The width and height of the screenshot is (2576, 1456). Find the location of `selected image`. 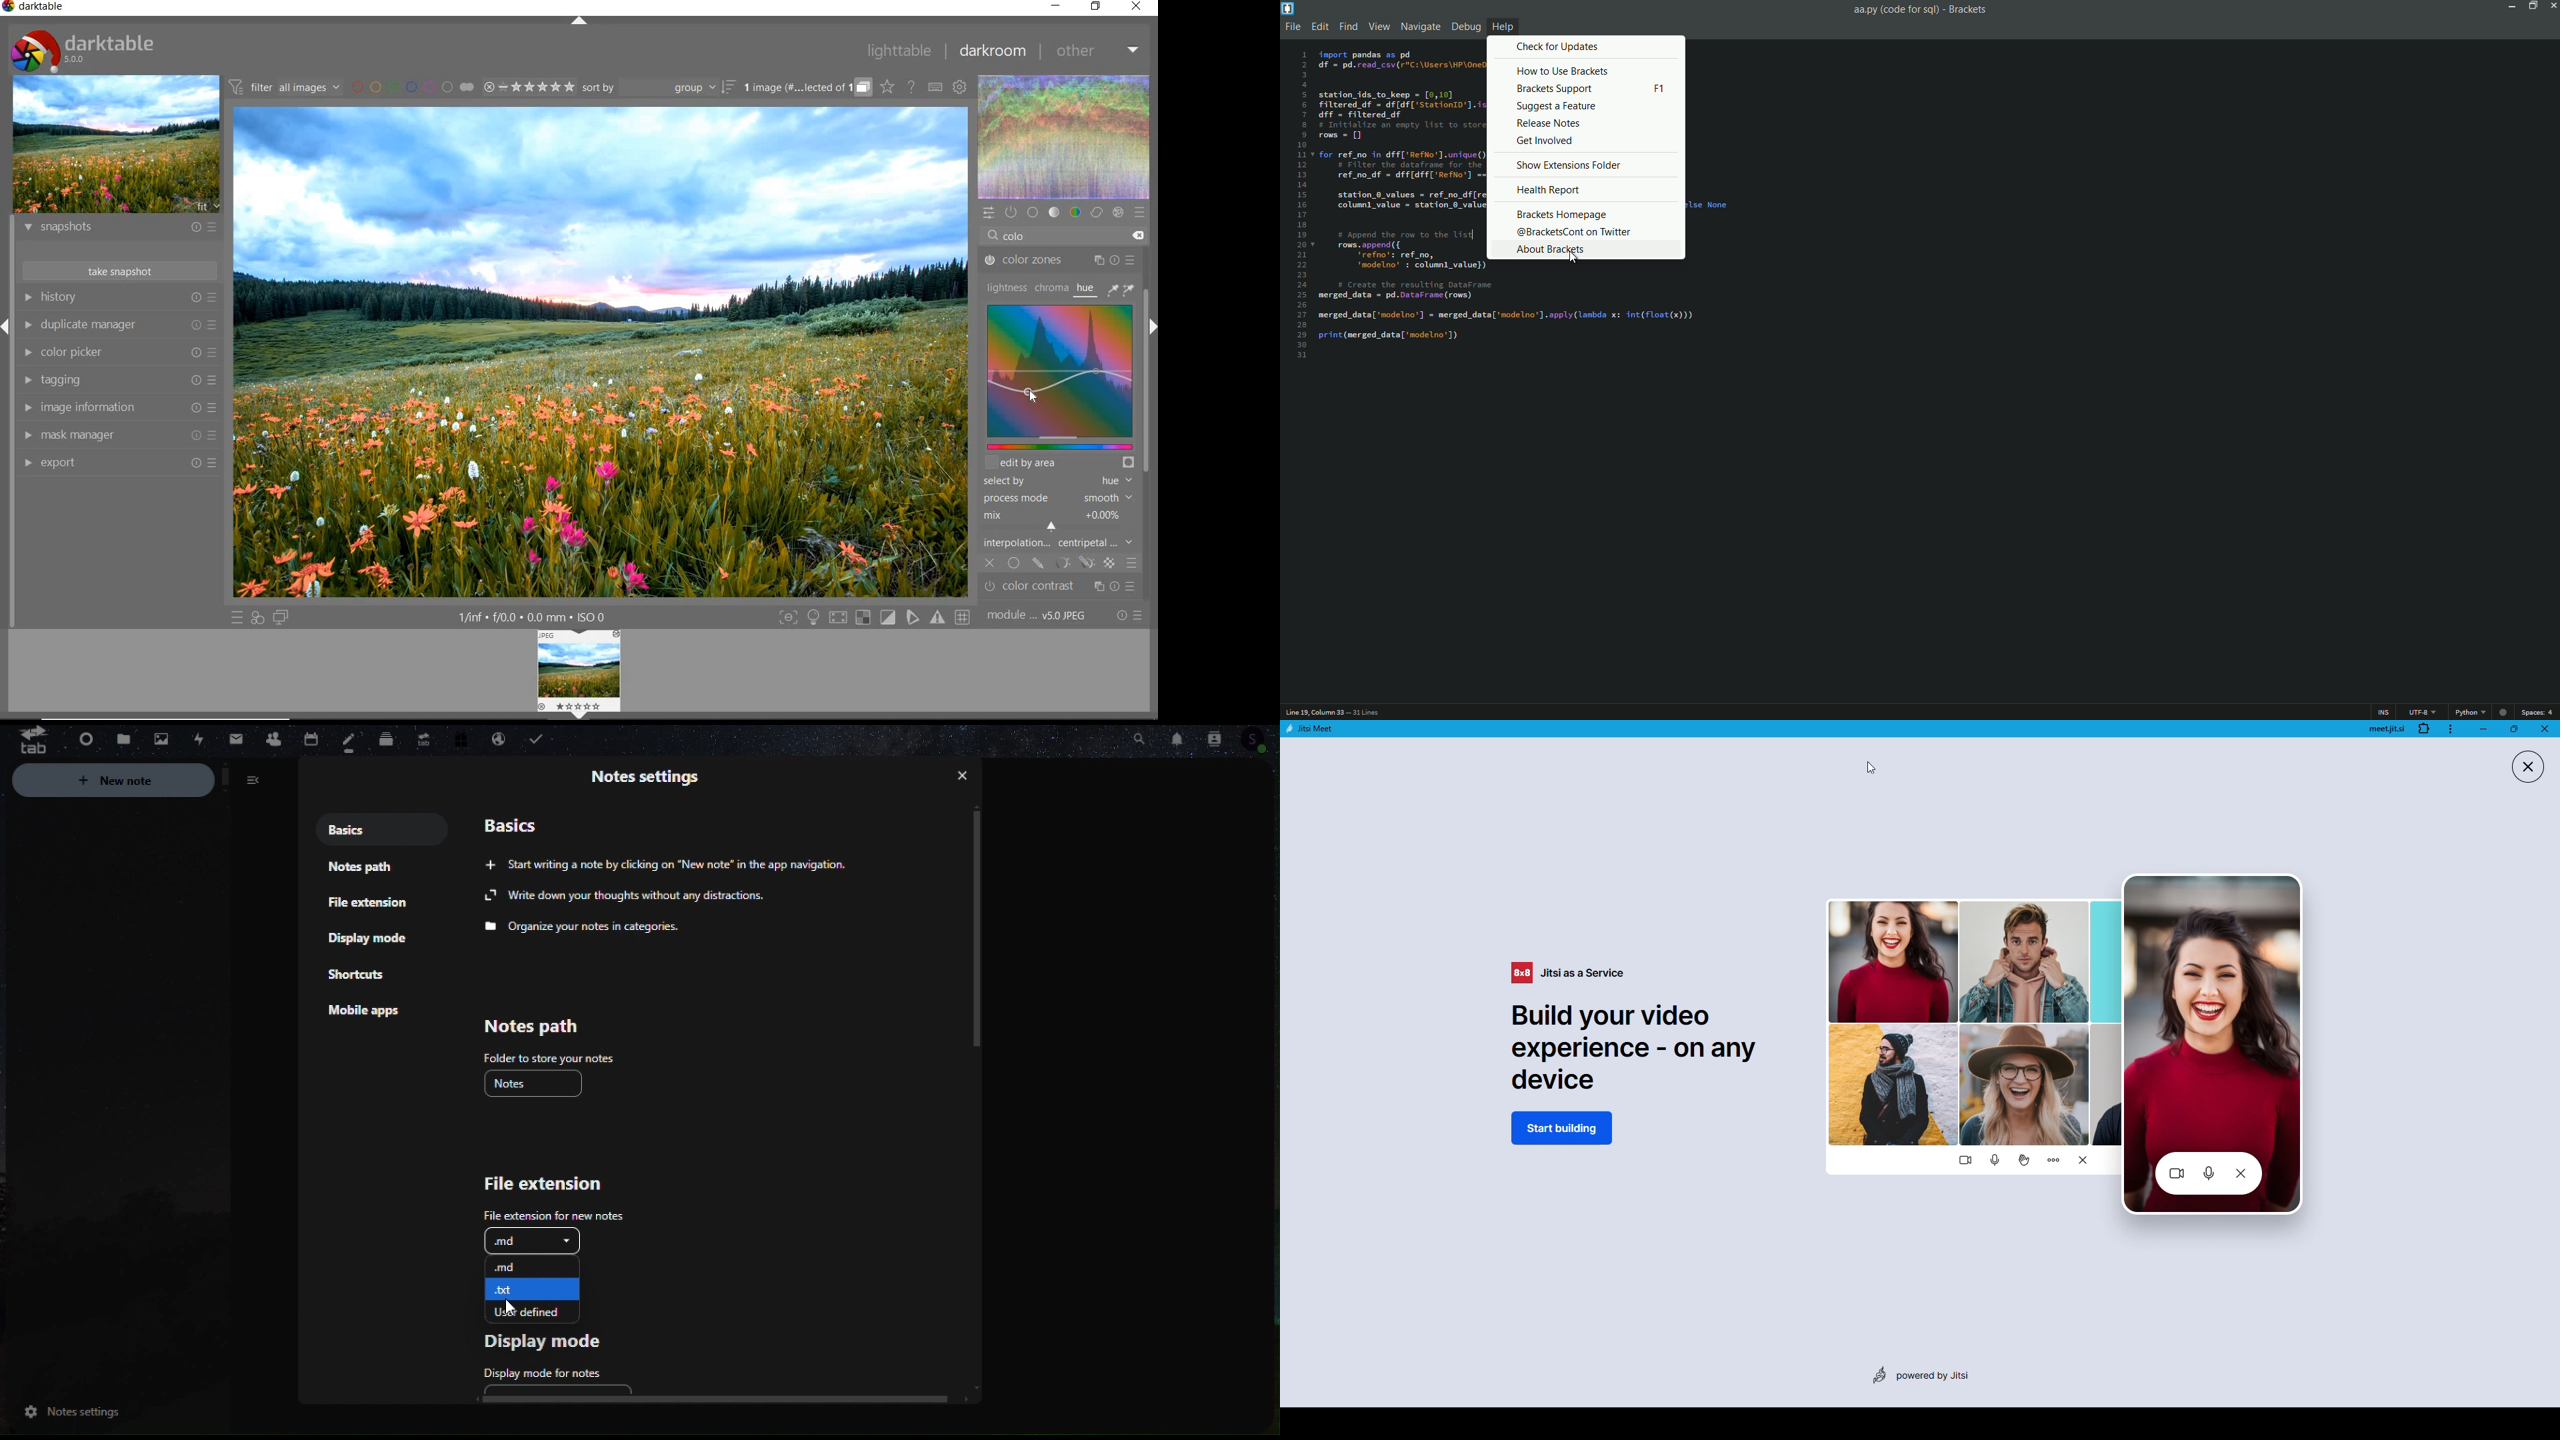

selected image is located at coordinates (603, 351).